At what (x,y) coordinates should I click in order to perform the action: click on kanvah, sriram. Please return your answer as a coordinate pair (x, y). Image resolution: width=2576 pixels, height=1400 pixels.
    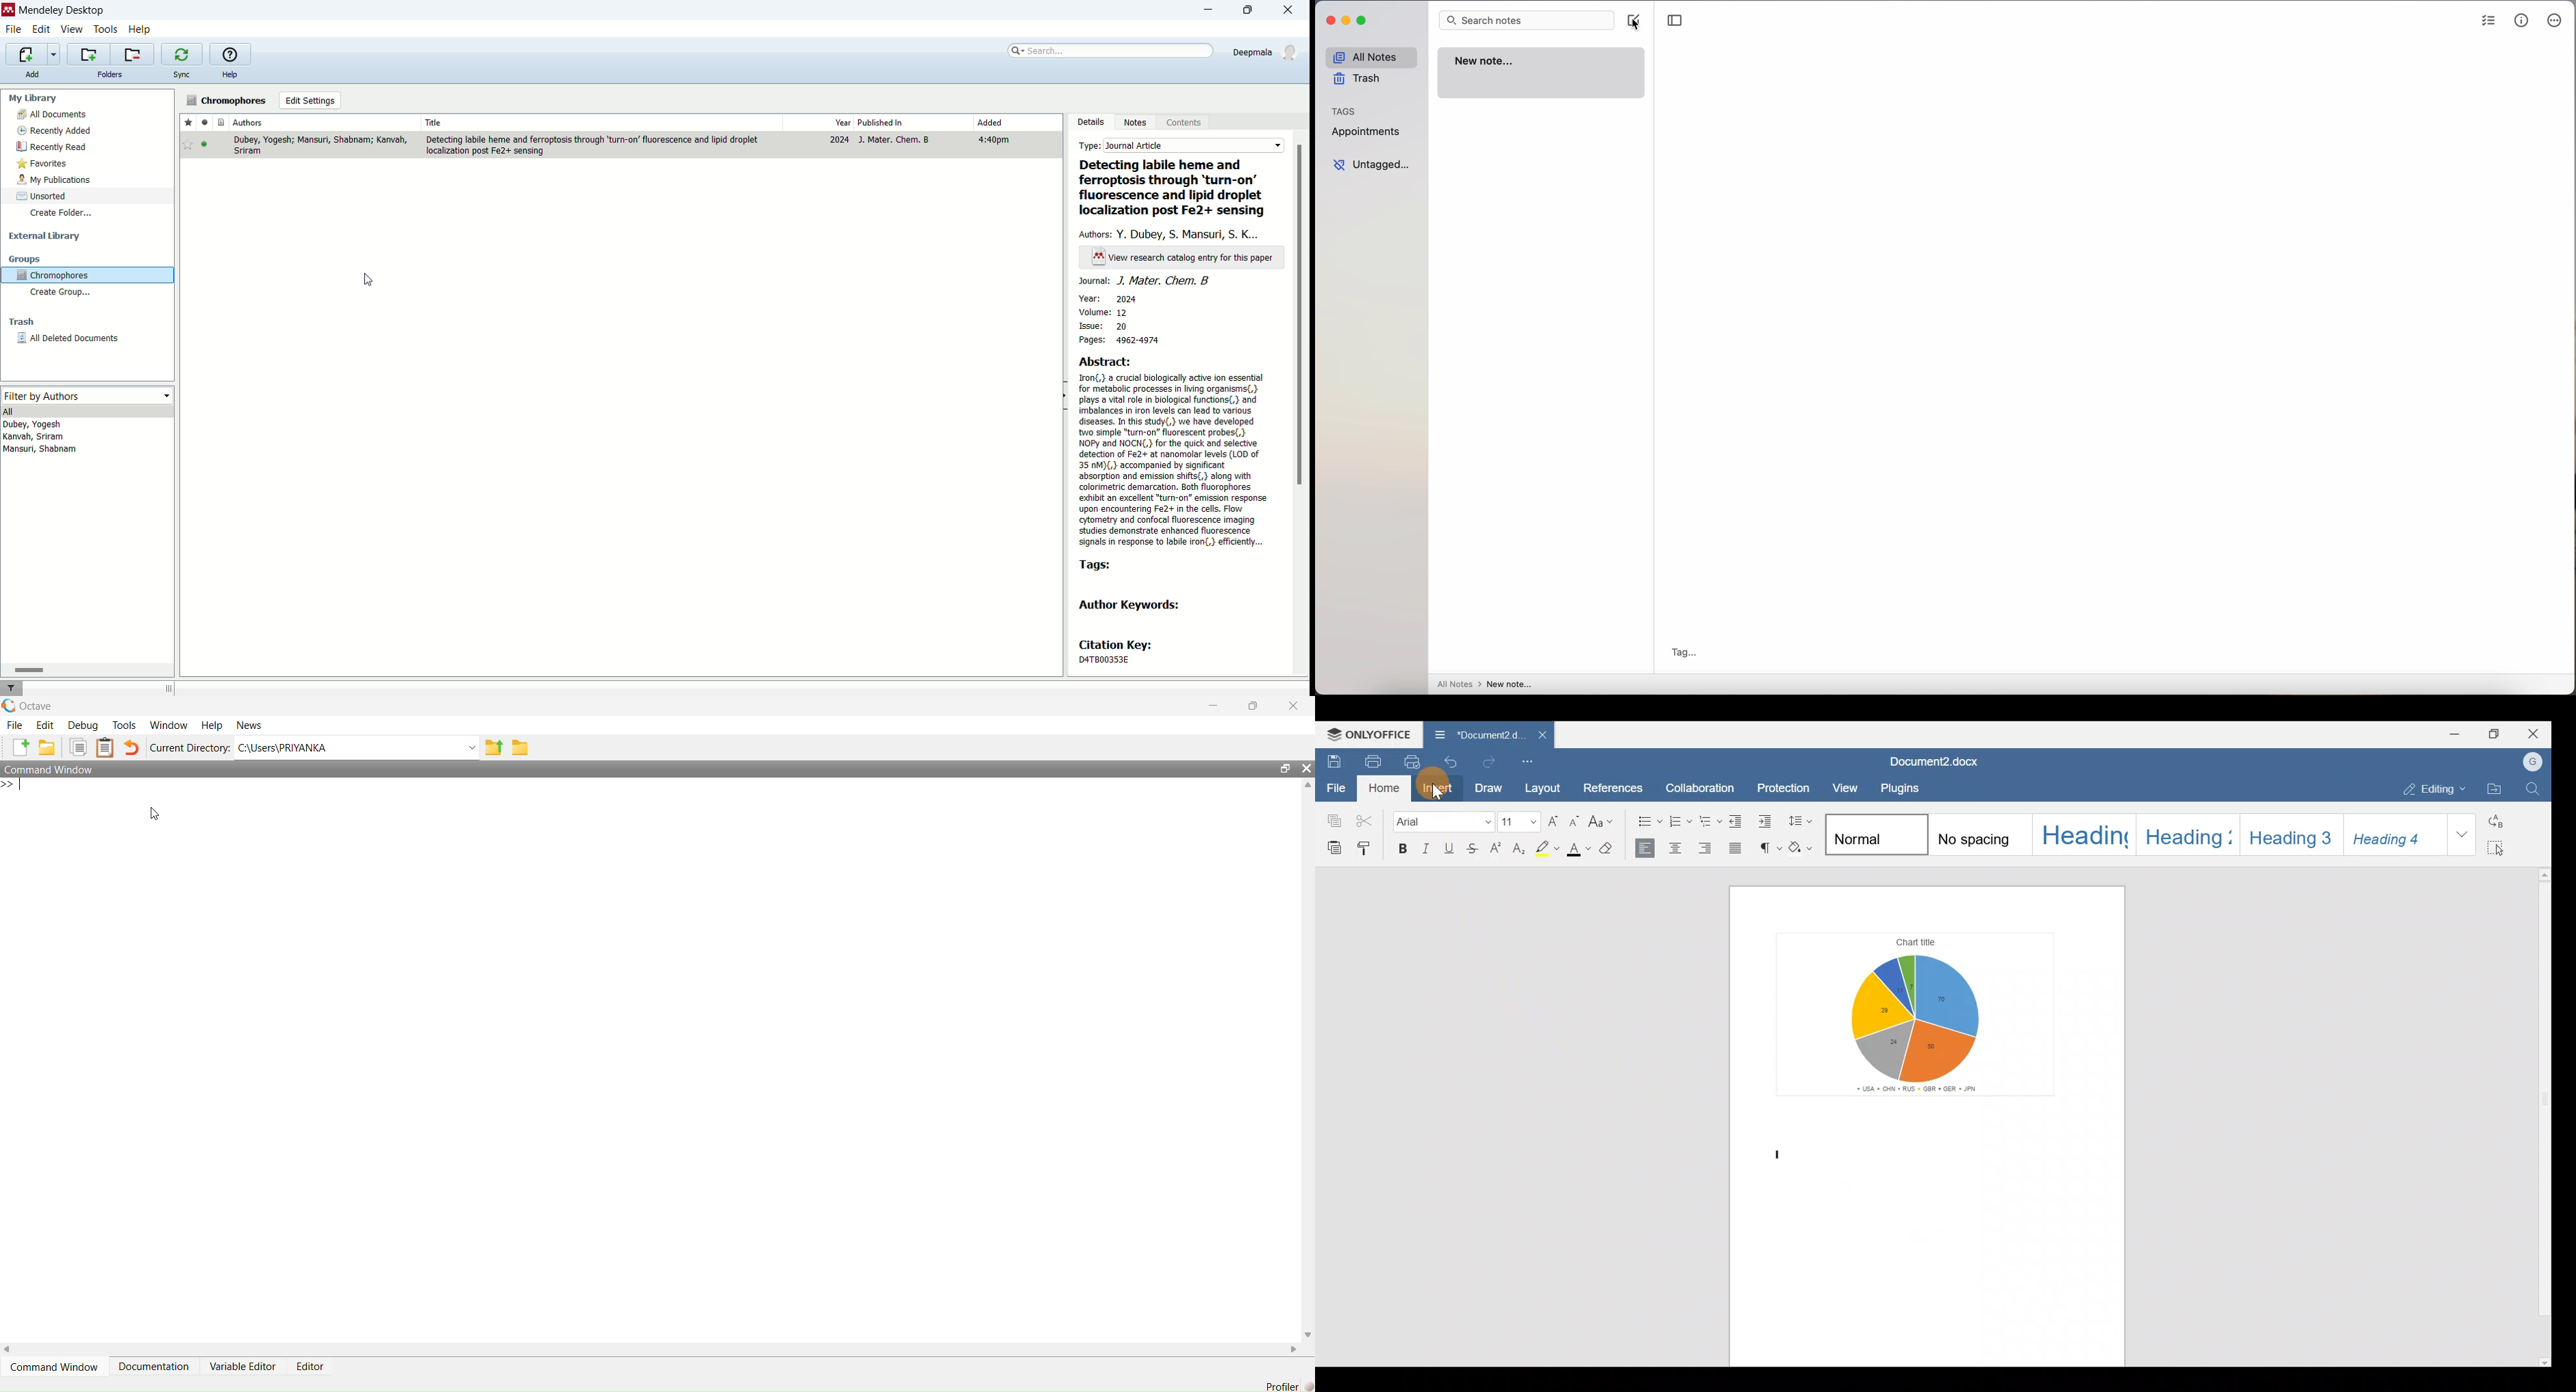
    Looking at the image, I should click on (33, 437).